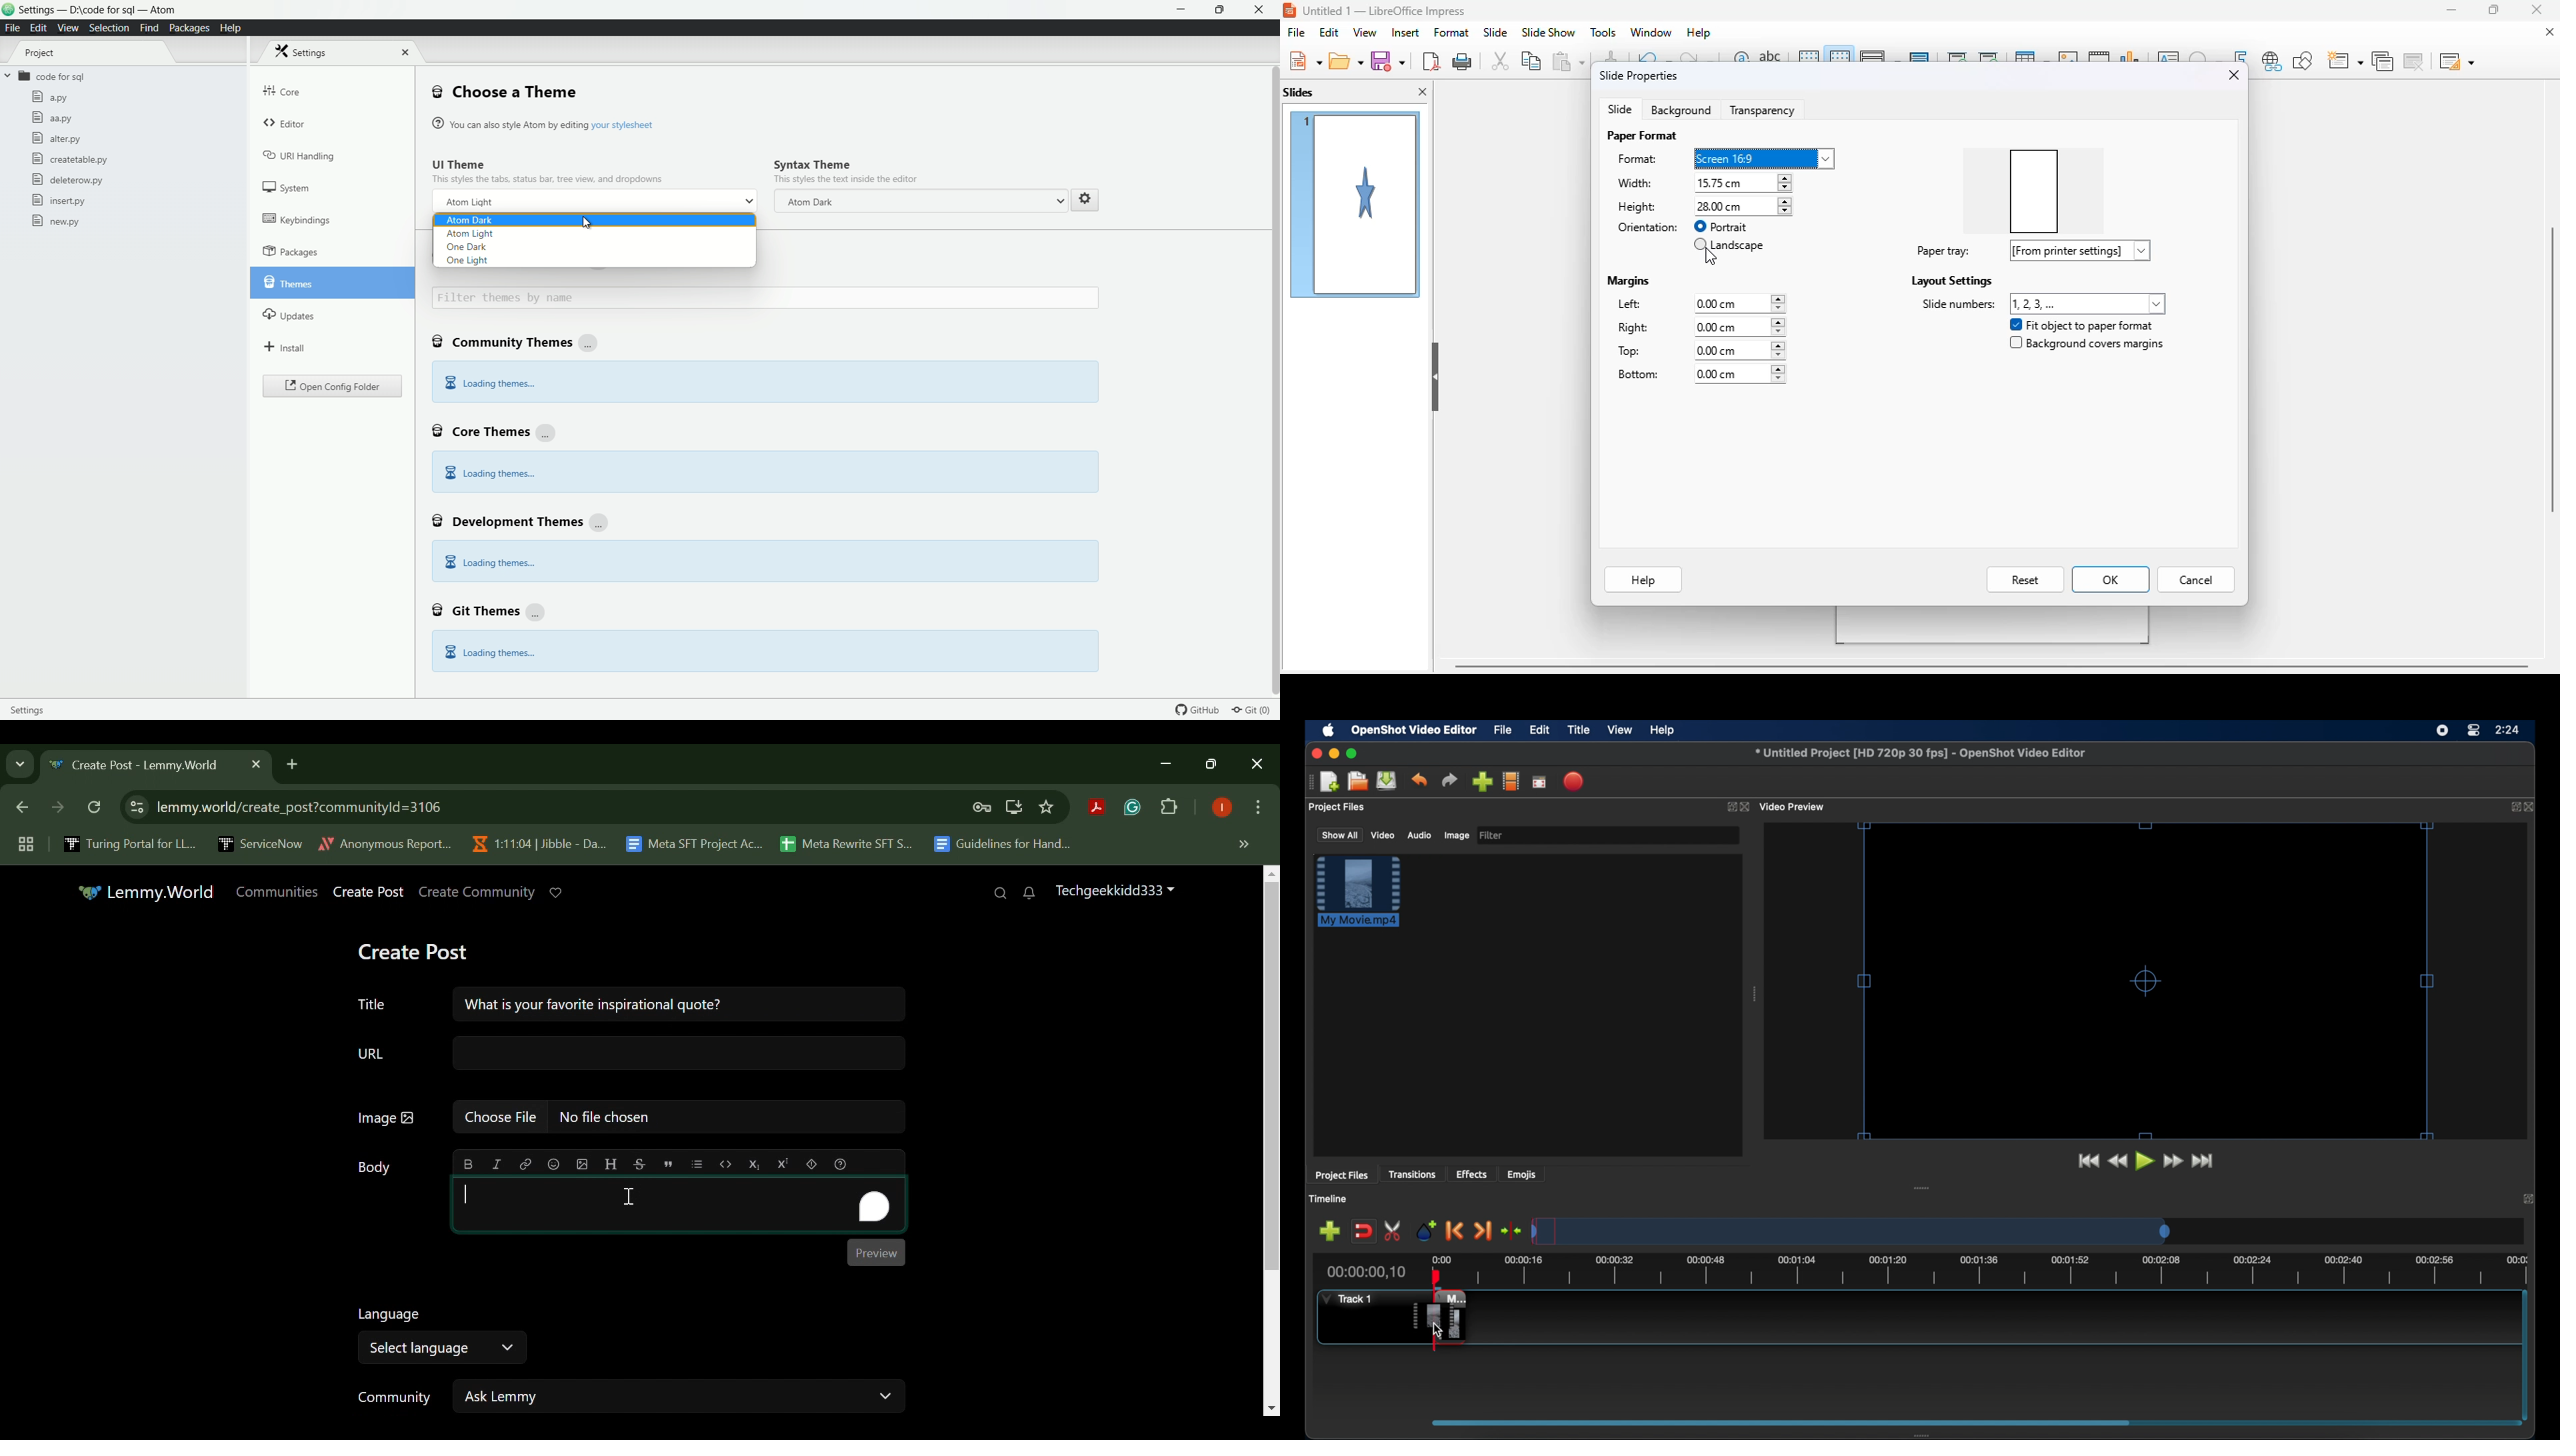 Image resolution: width=2576 pixels, height=1456 pixels. What do you see at coordinates (67, 28) in the screenshot?
I see `view menu` at bounding box center [67, 28].